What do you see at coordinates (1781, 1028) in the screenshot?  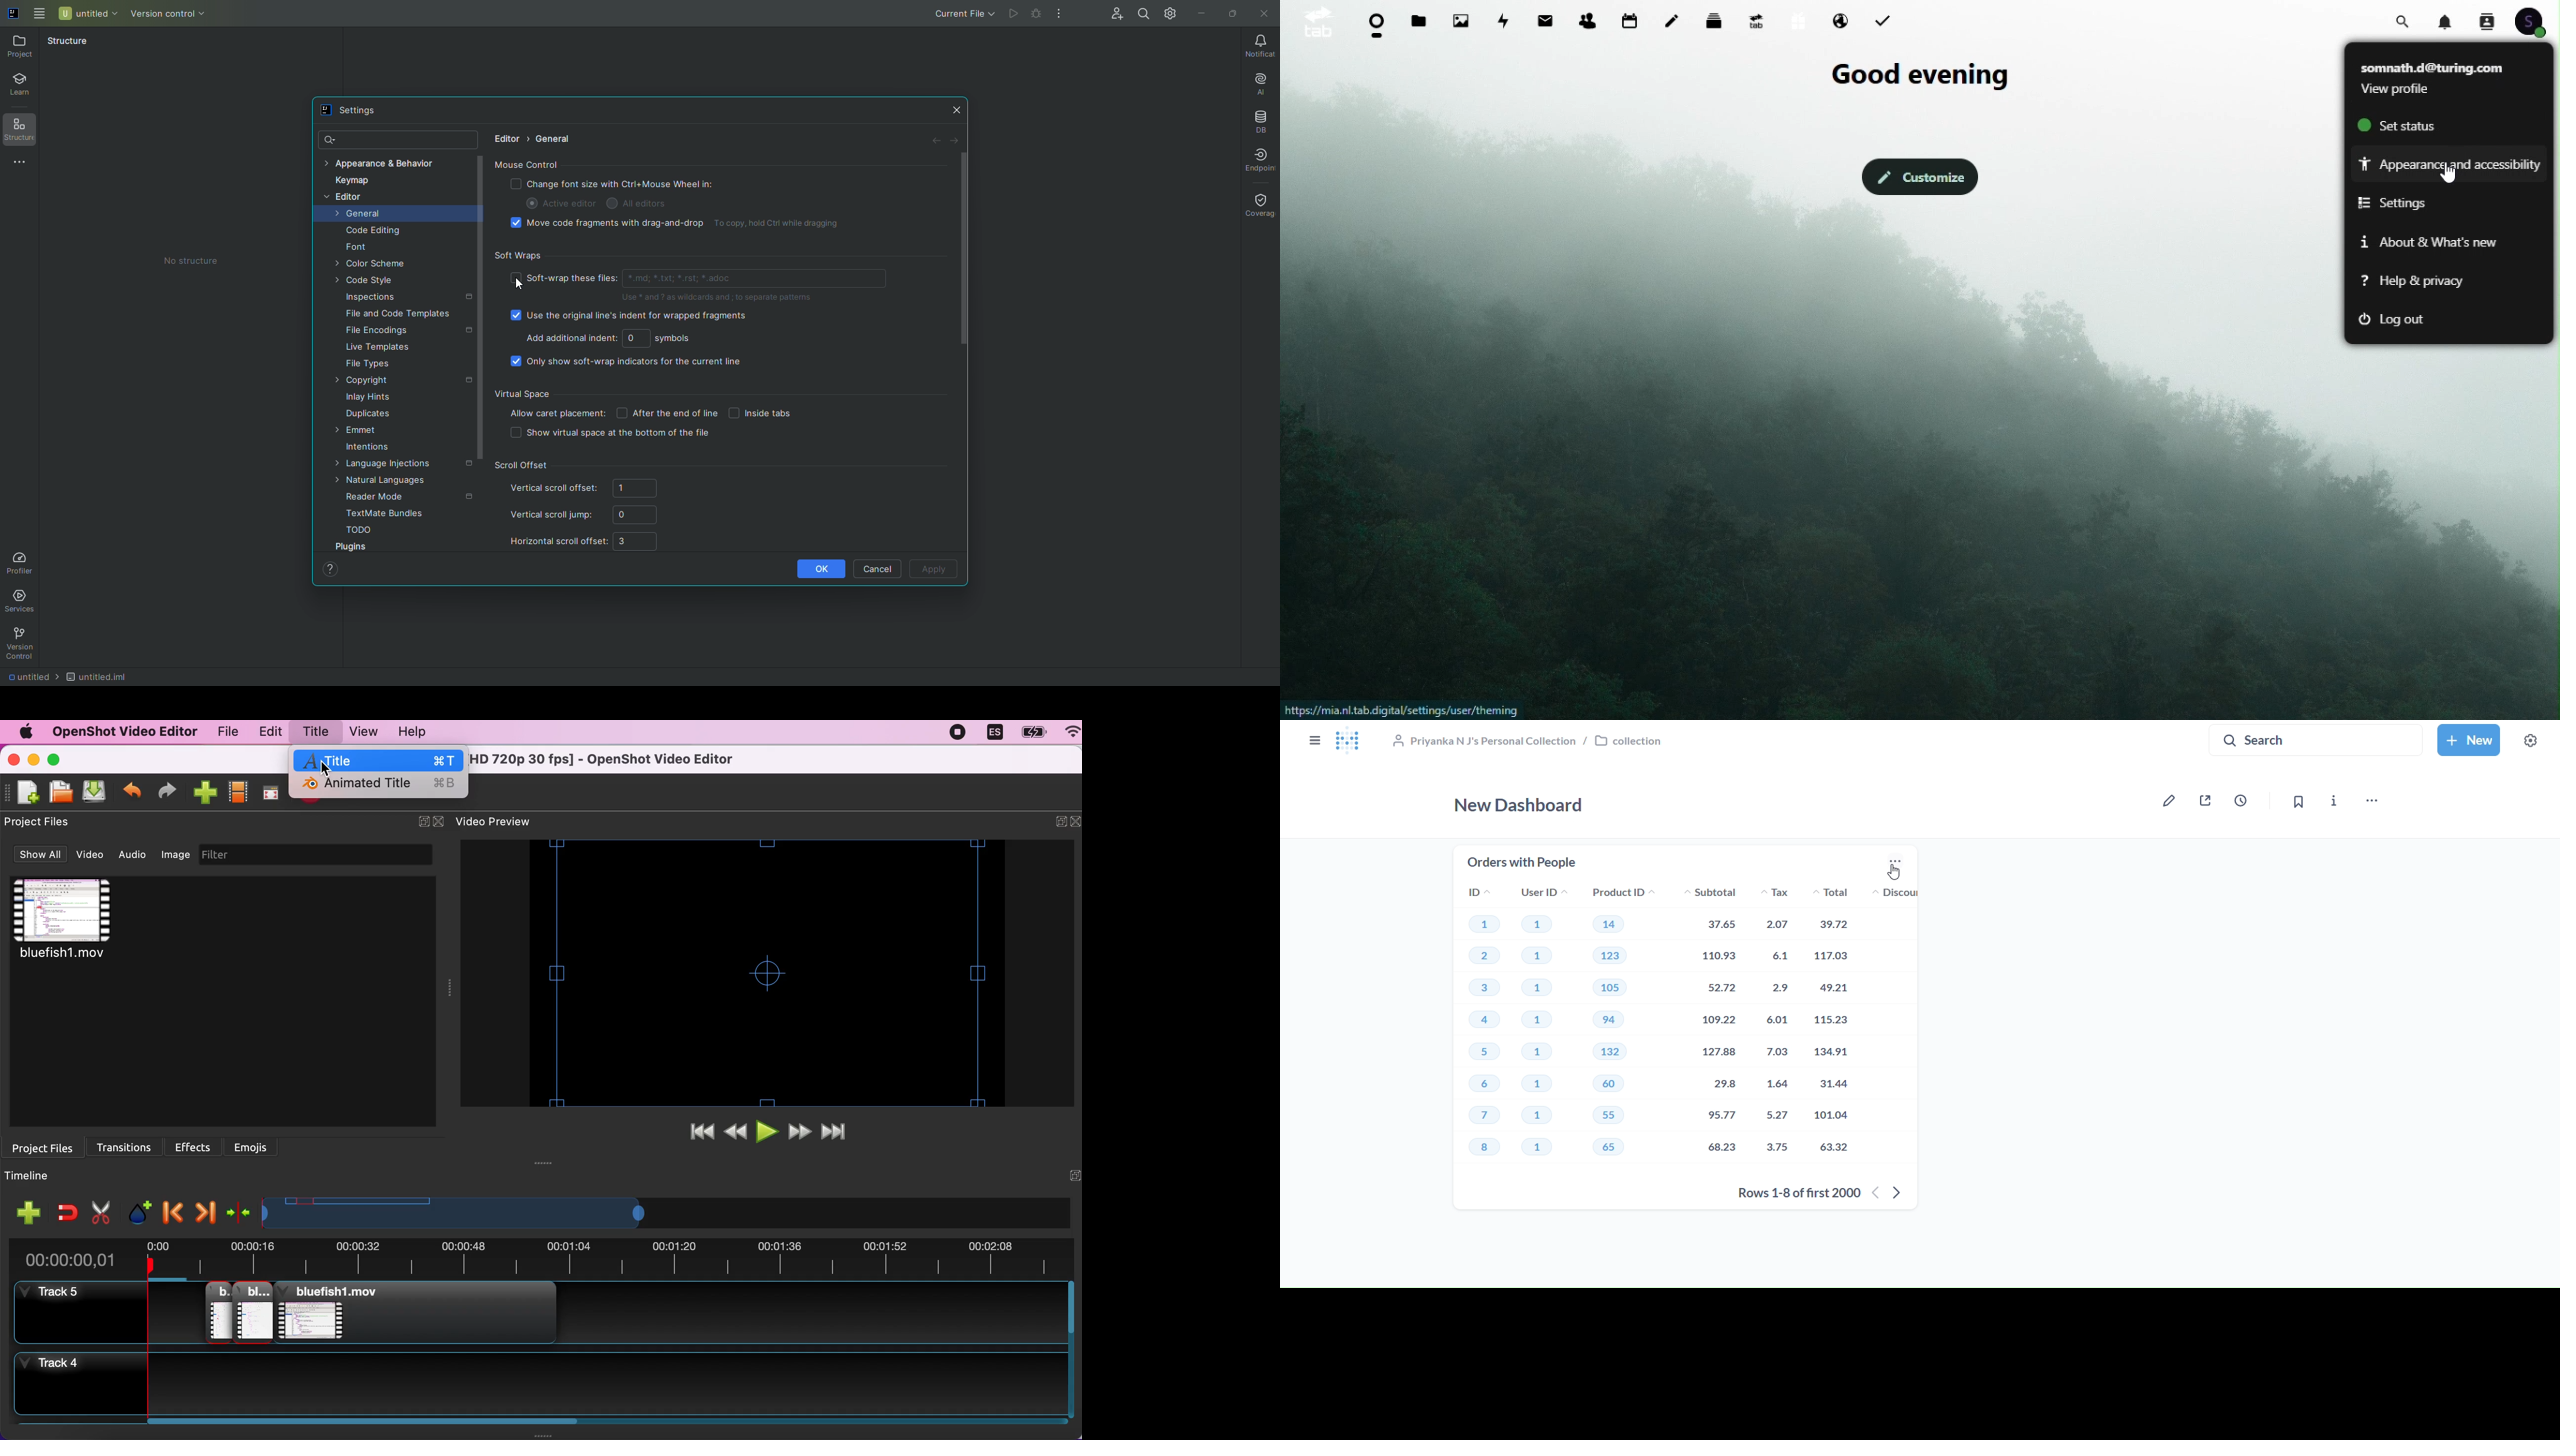 I see `tax` at bounding box center [1781, 1028].